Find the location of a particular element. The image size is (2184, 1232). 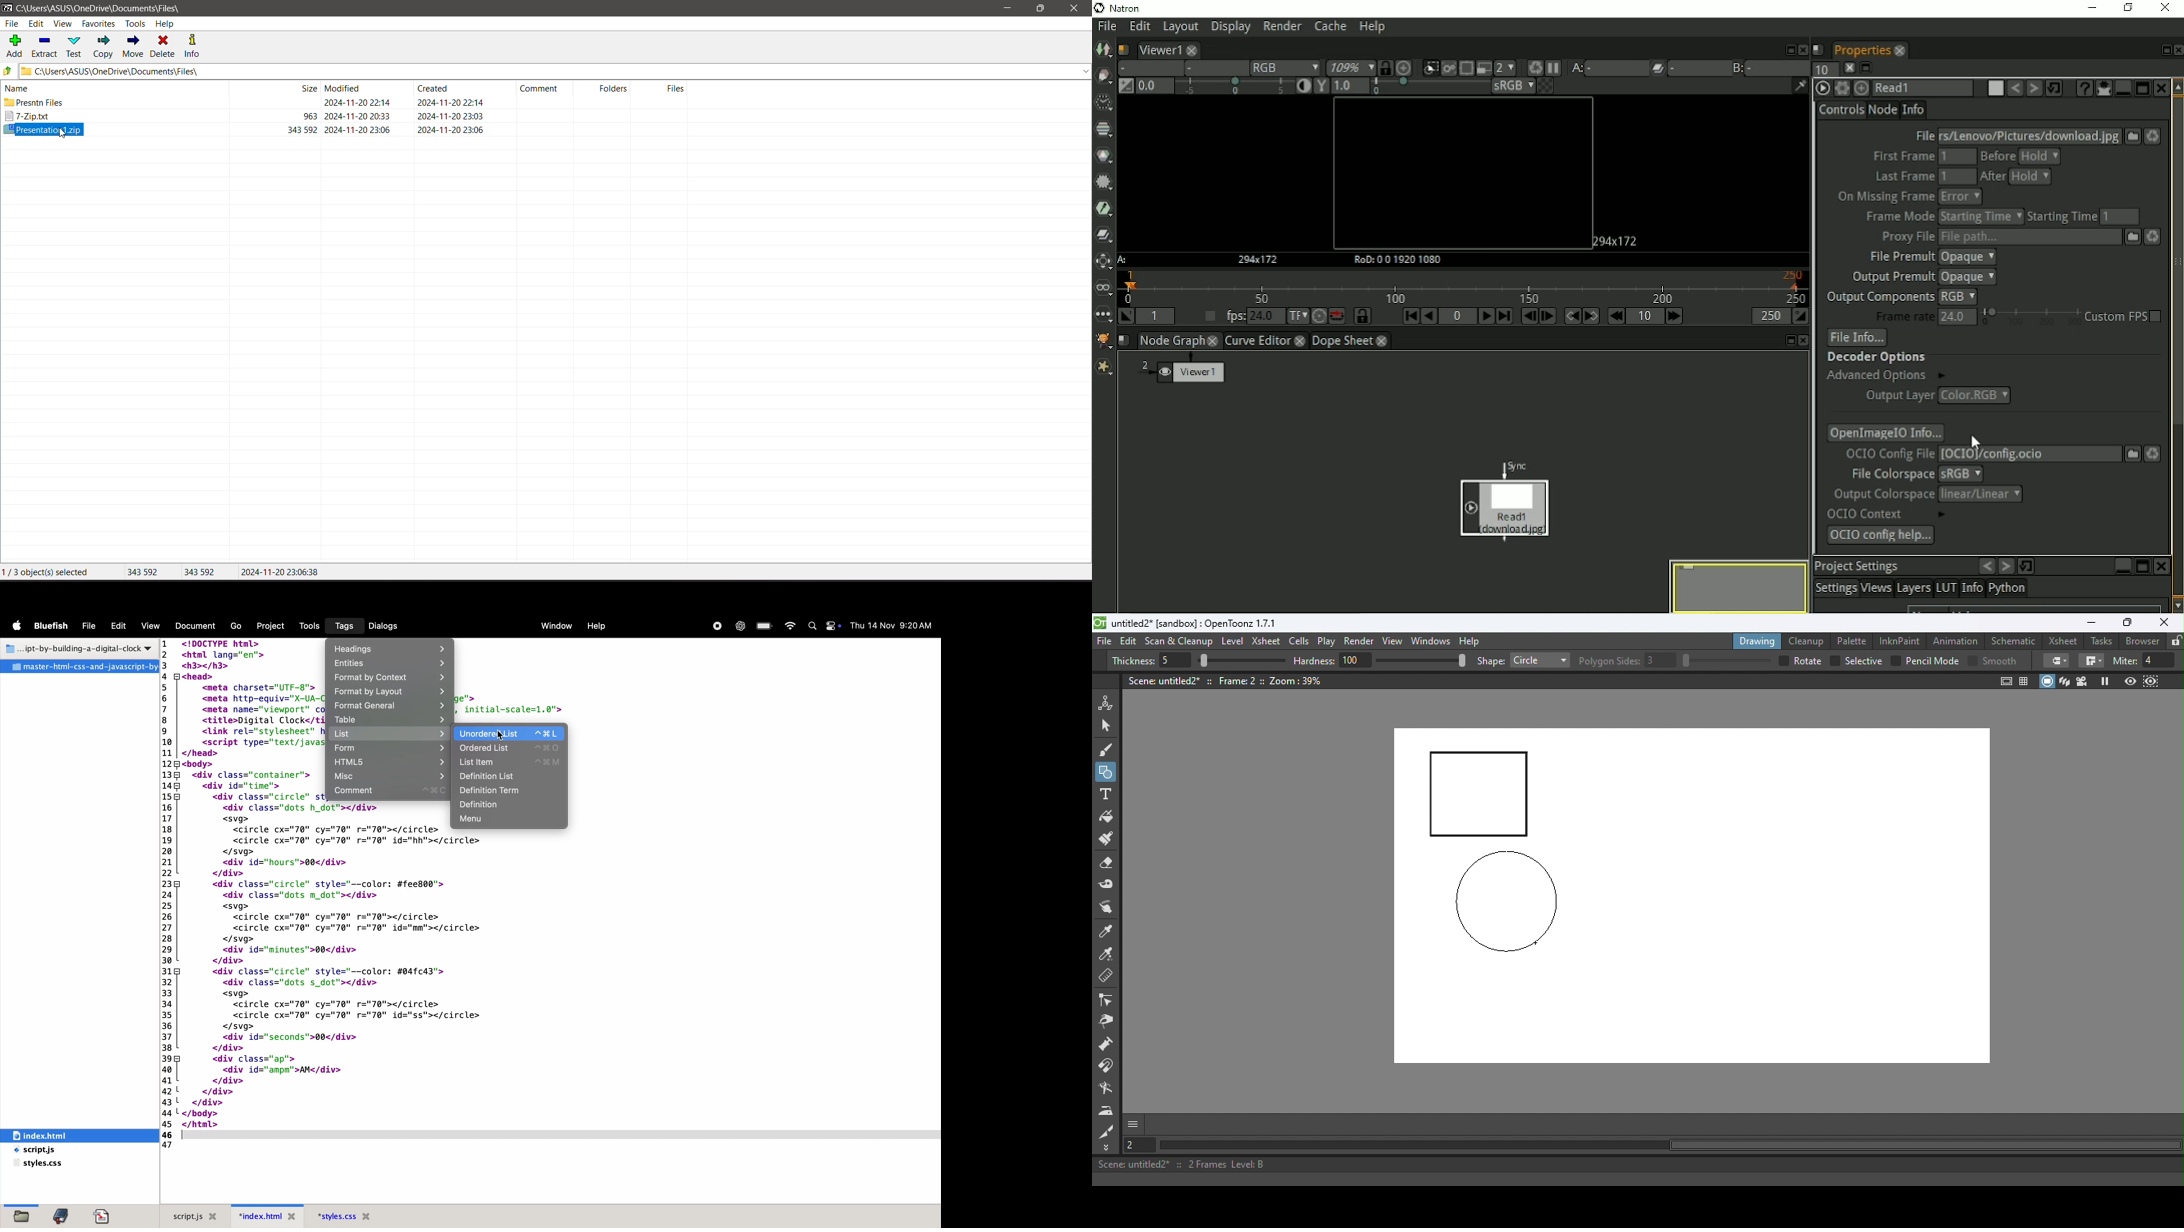

1/3 object(s) selecte is located at coordinates (48, 574).